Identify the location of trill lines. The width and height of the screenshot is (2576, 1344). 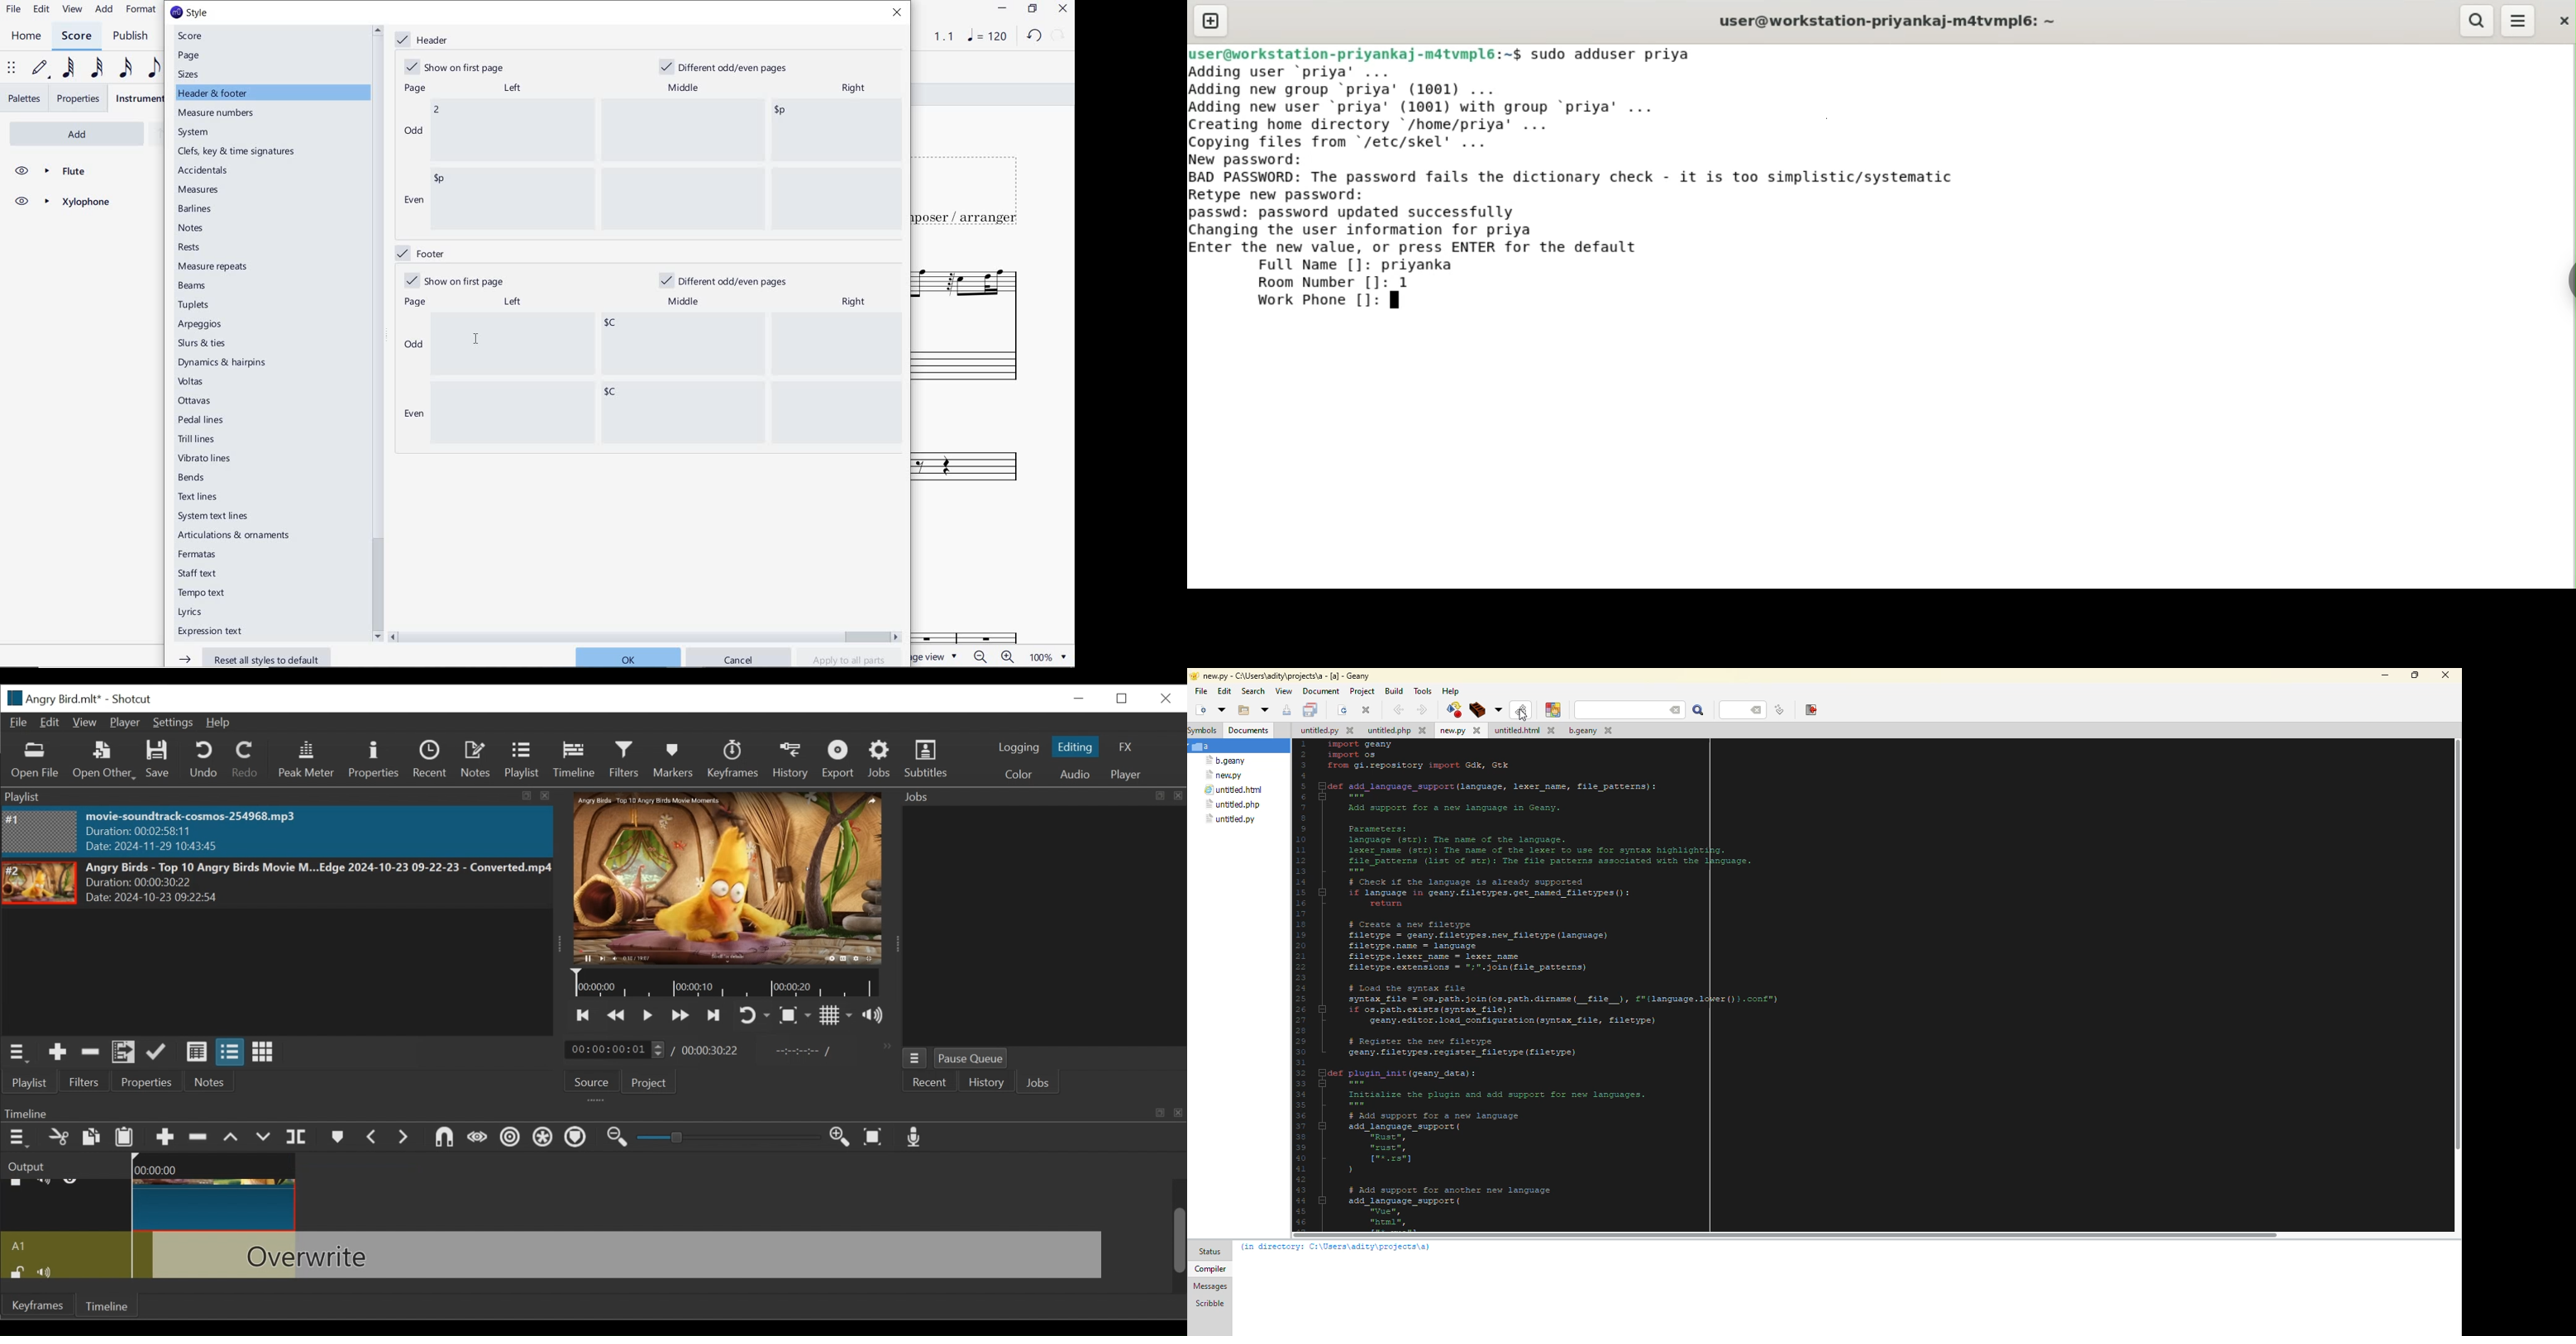
(197, 439).